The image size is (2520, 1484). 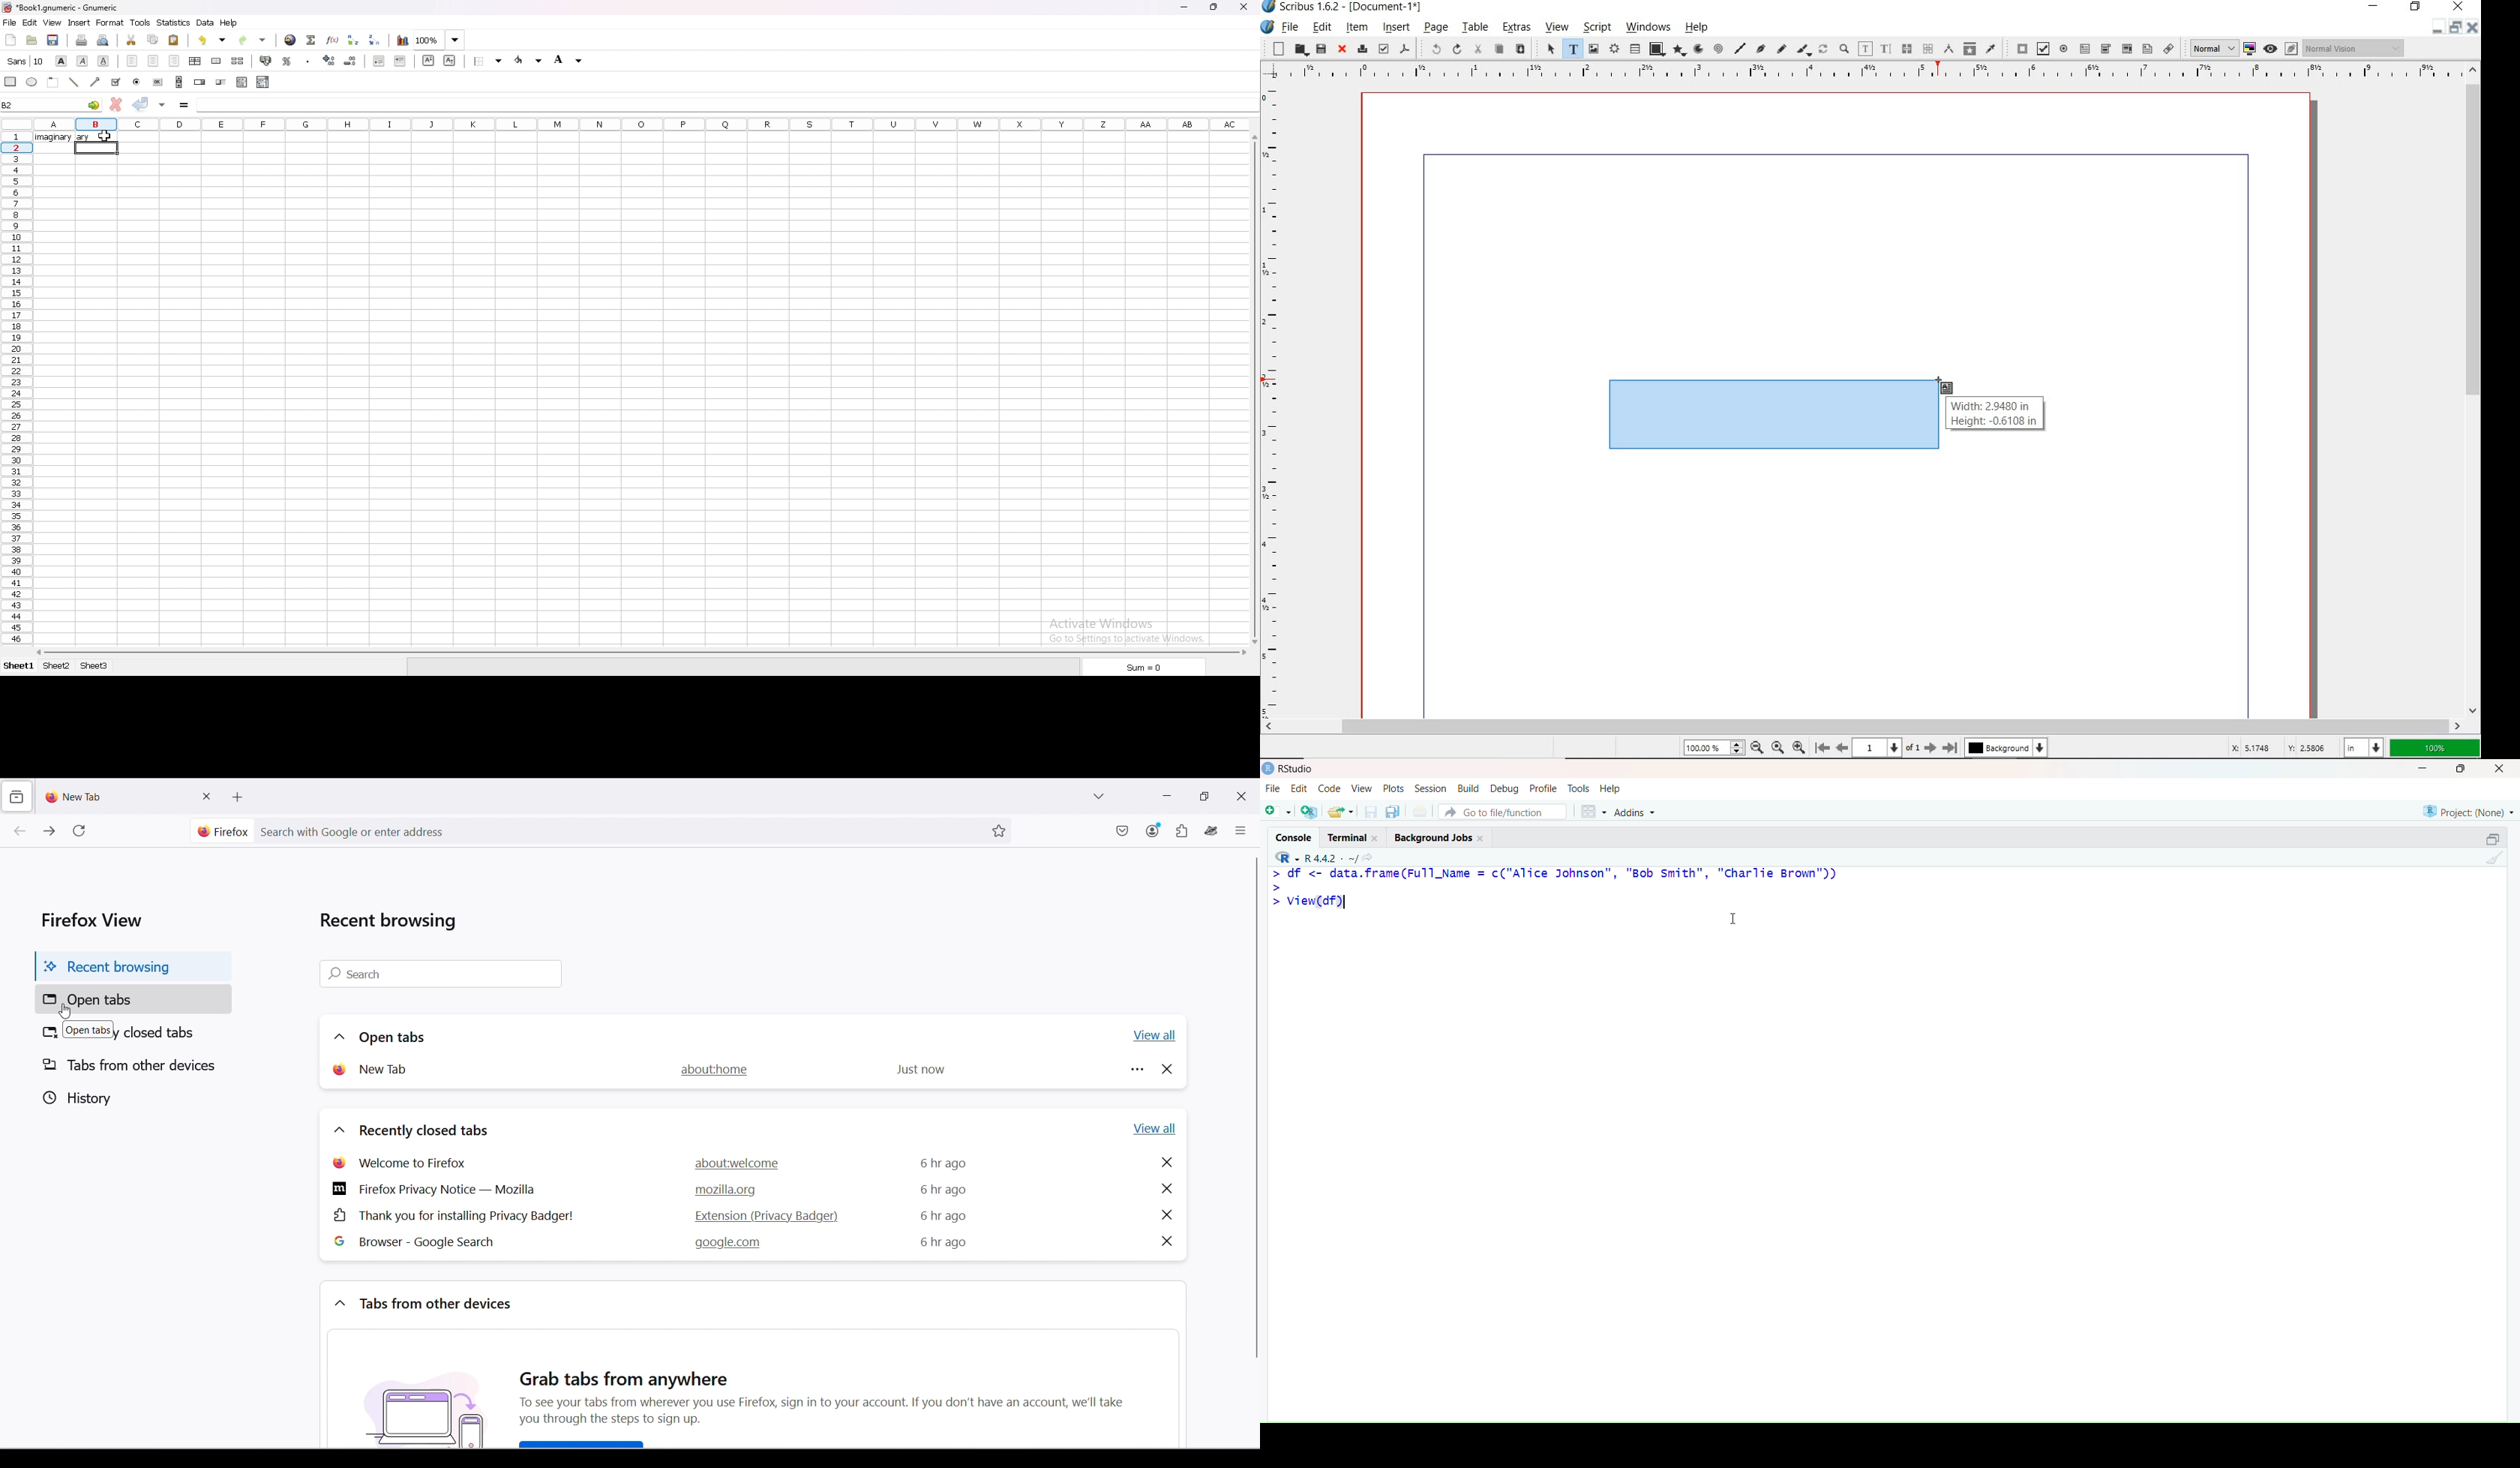 What do you see at coordinates (1771, 414) in the screenshot?
I see `TEXT FRAME` at bounding box center [1771, 414].